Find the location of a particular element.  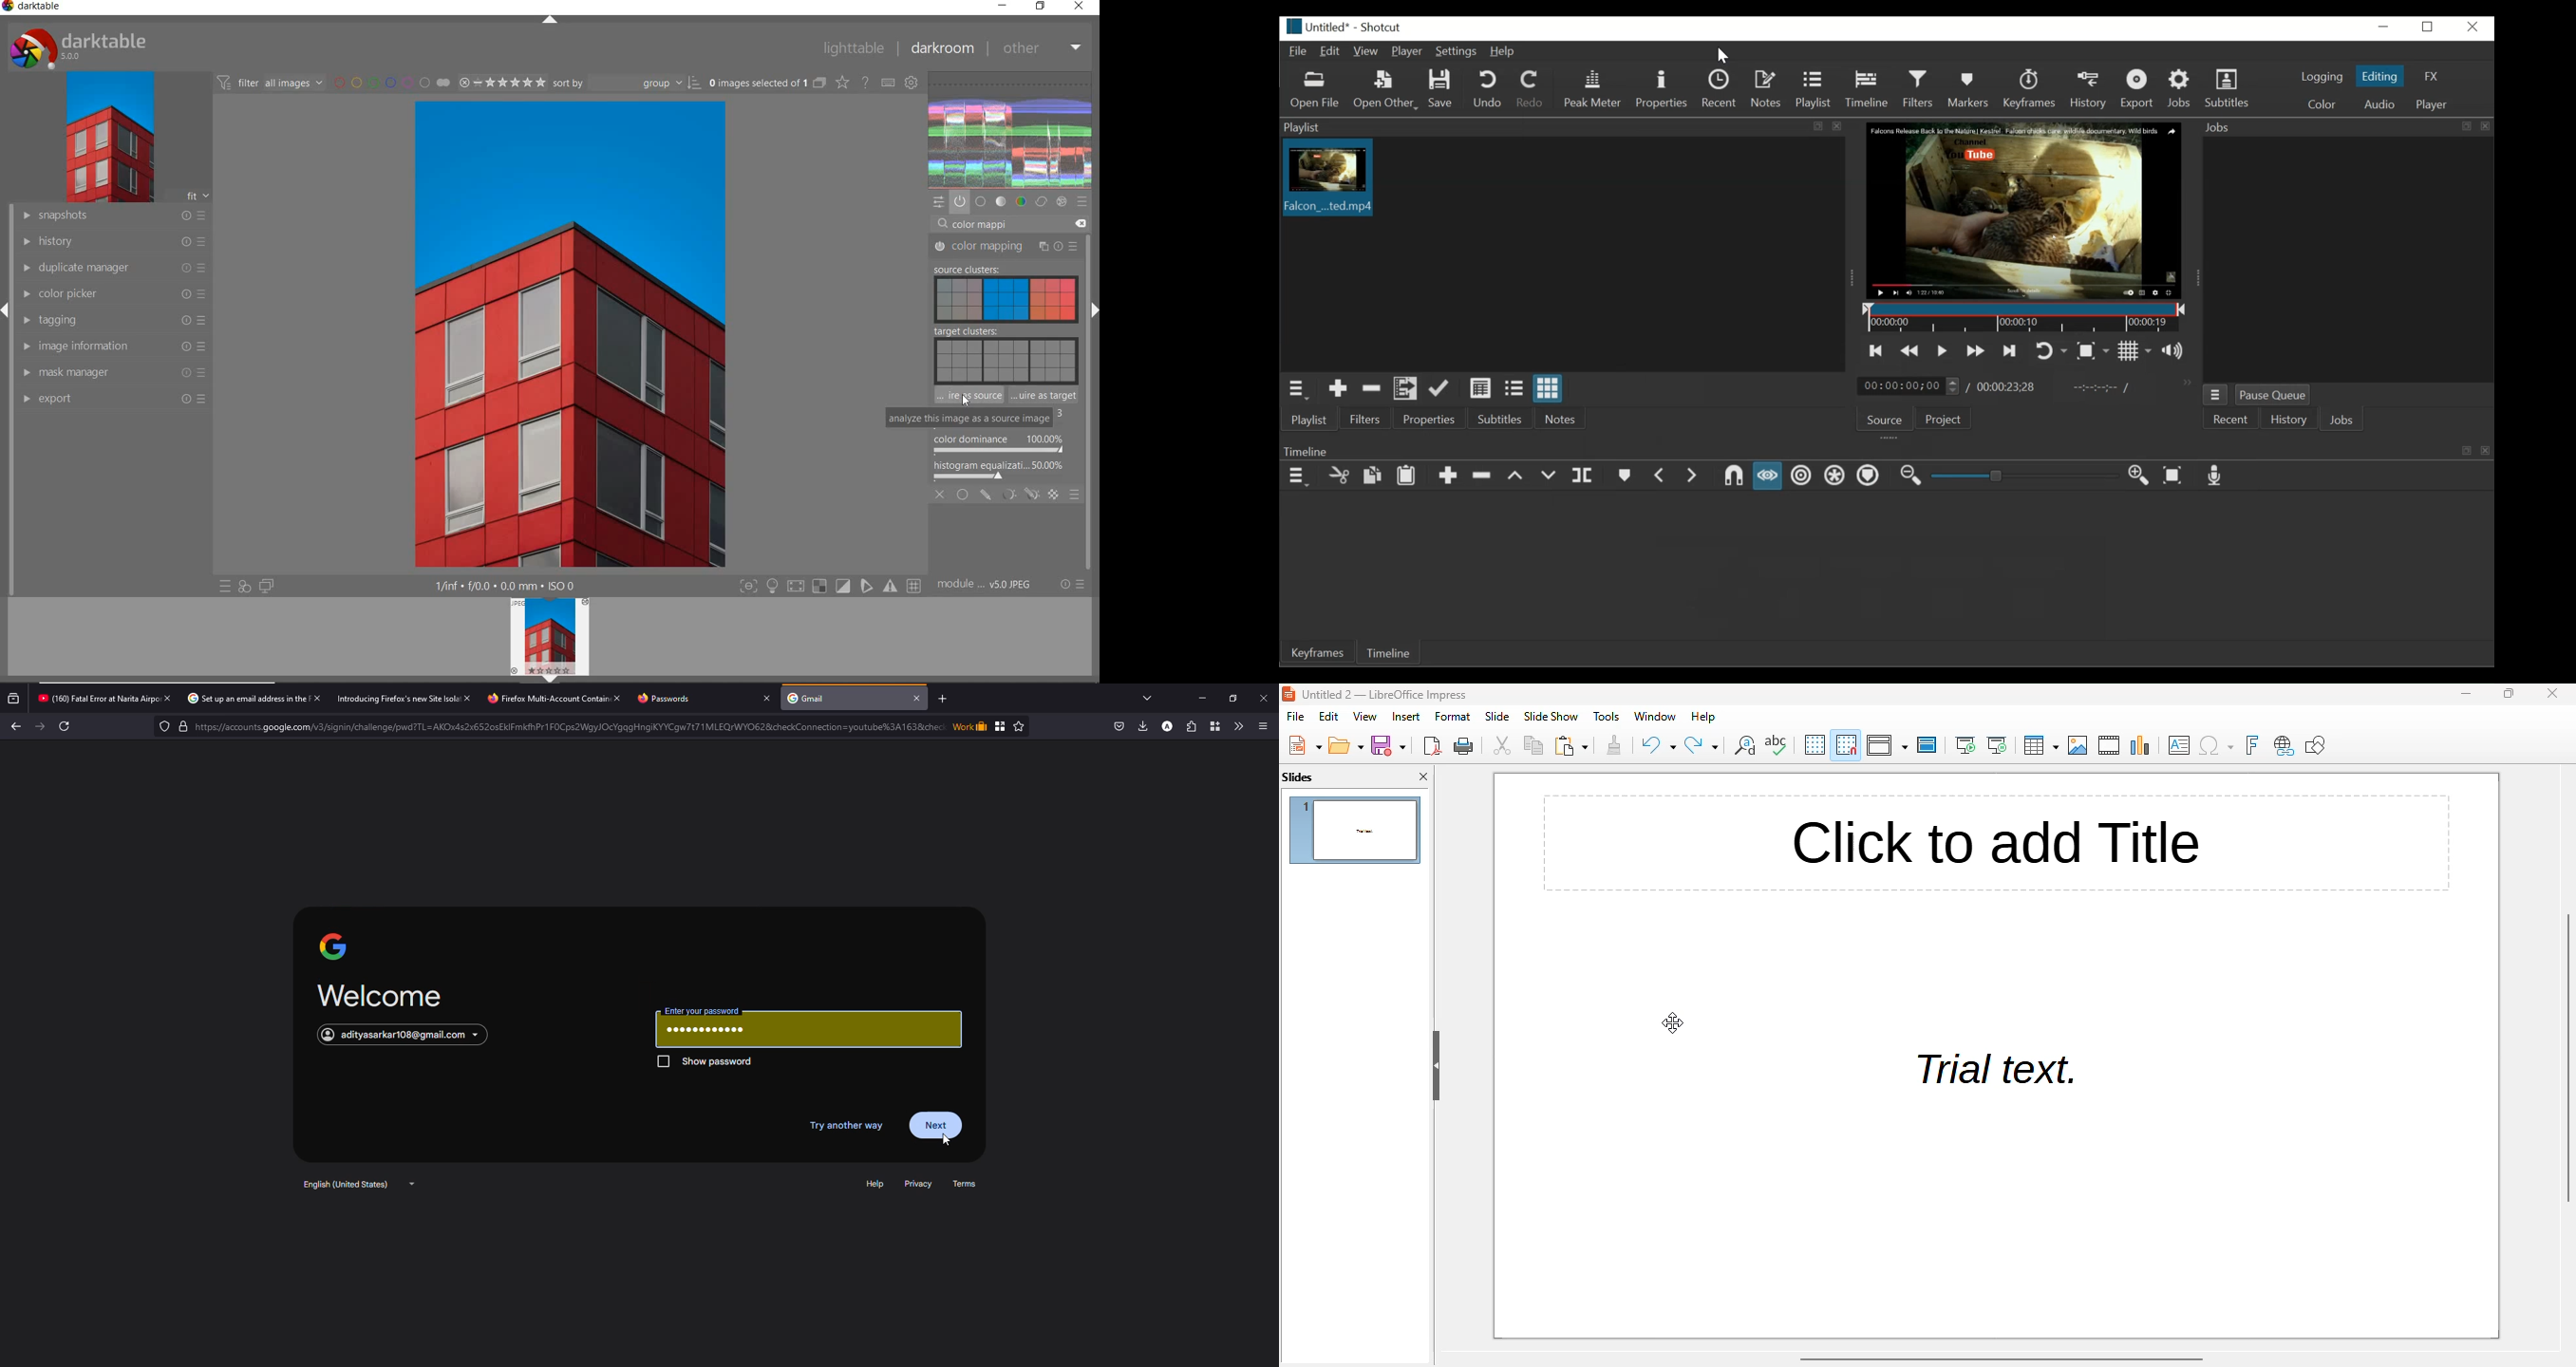

Copy is located at coordinates (1375, 475).